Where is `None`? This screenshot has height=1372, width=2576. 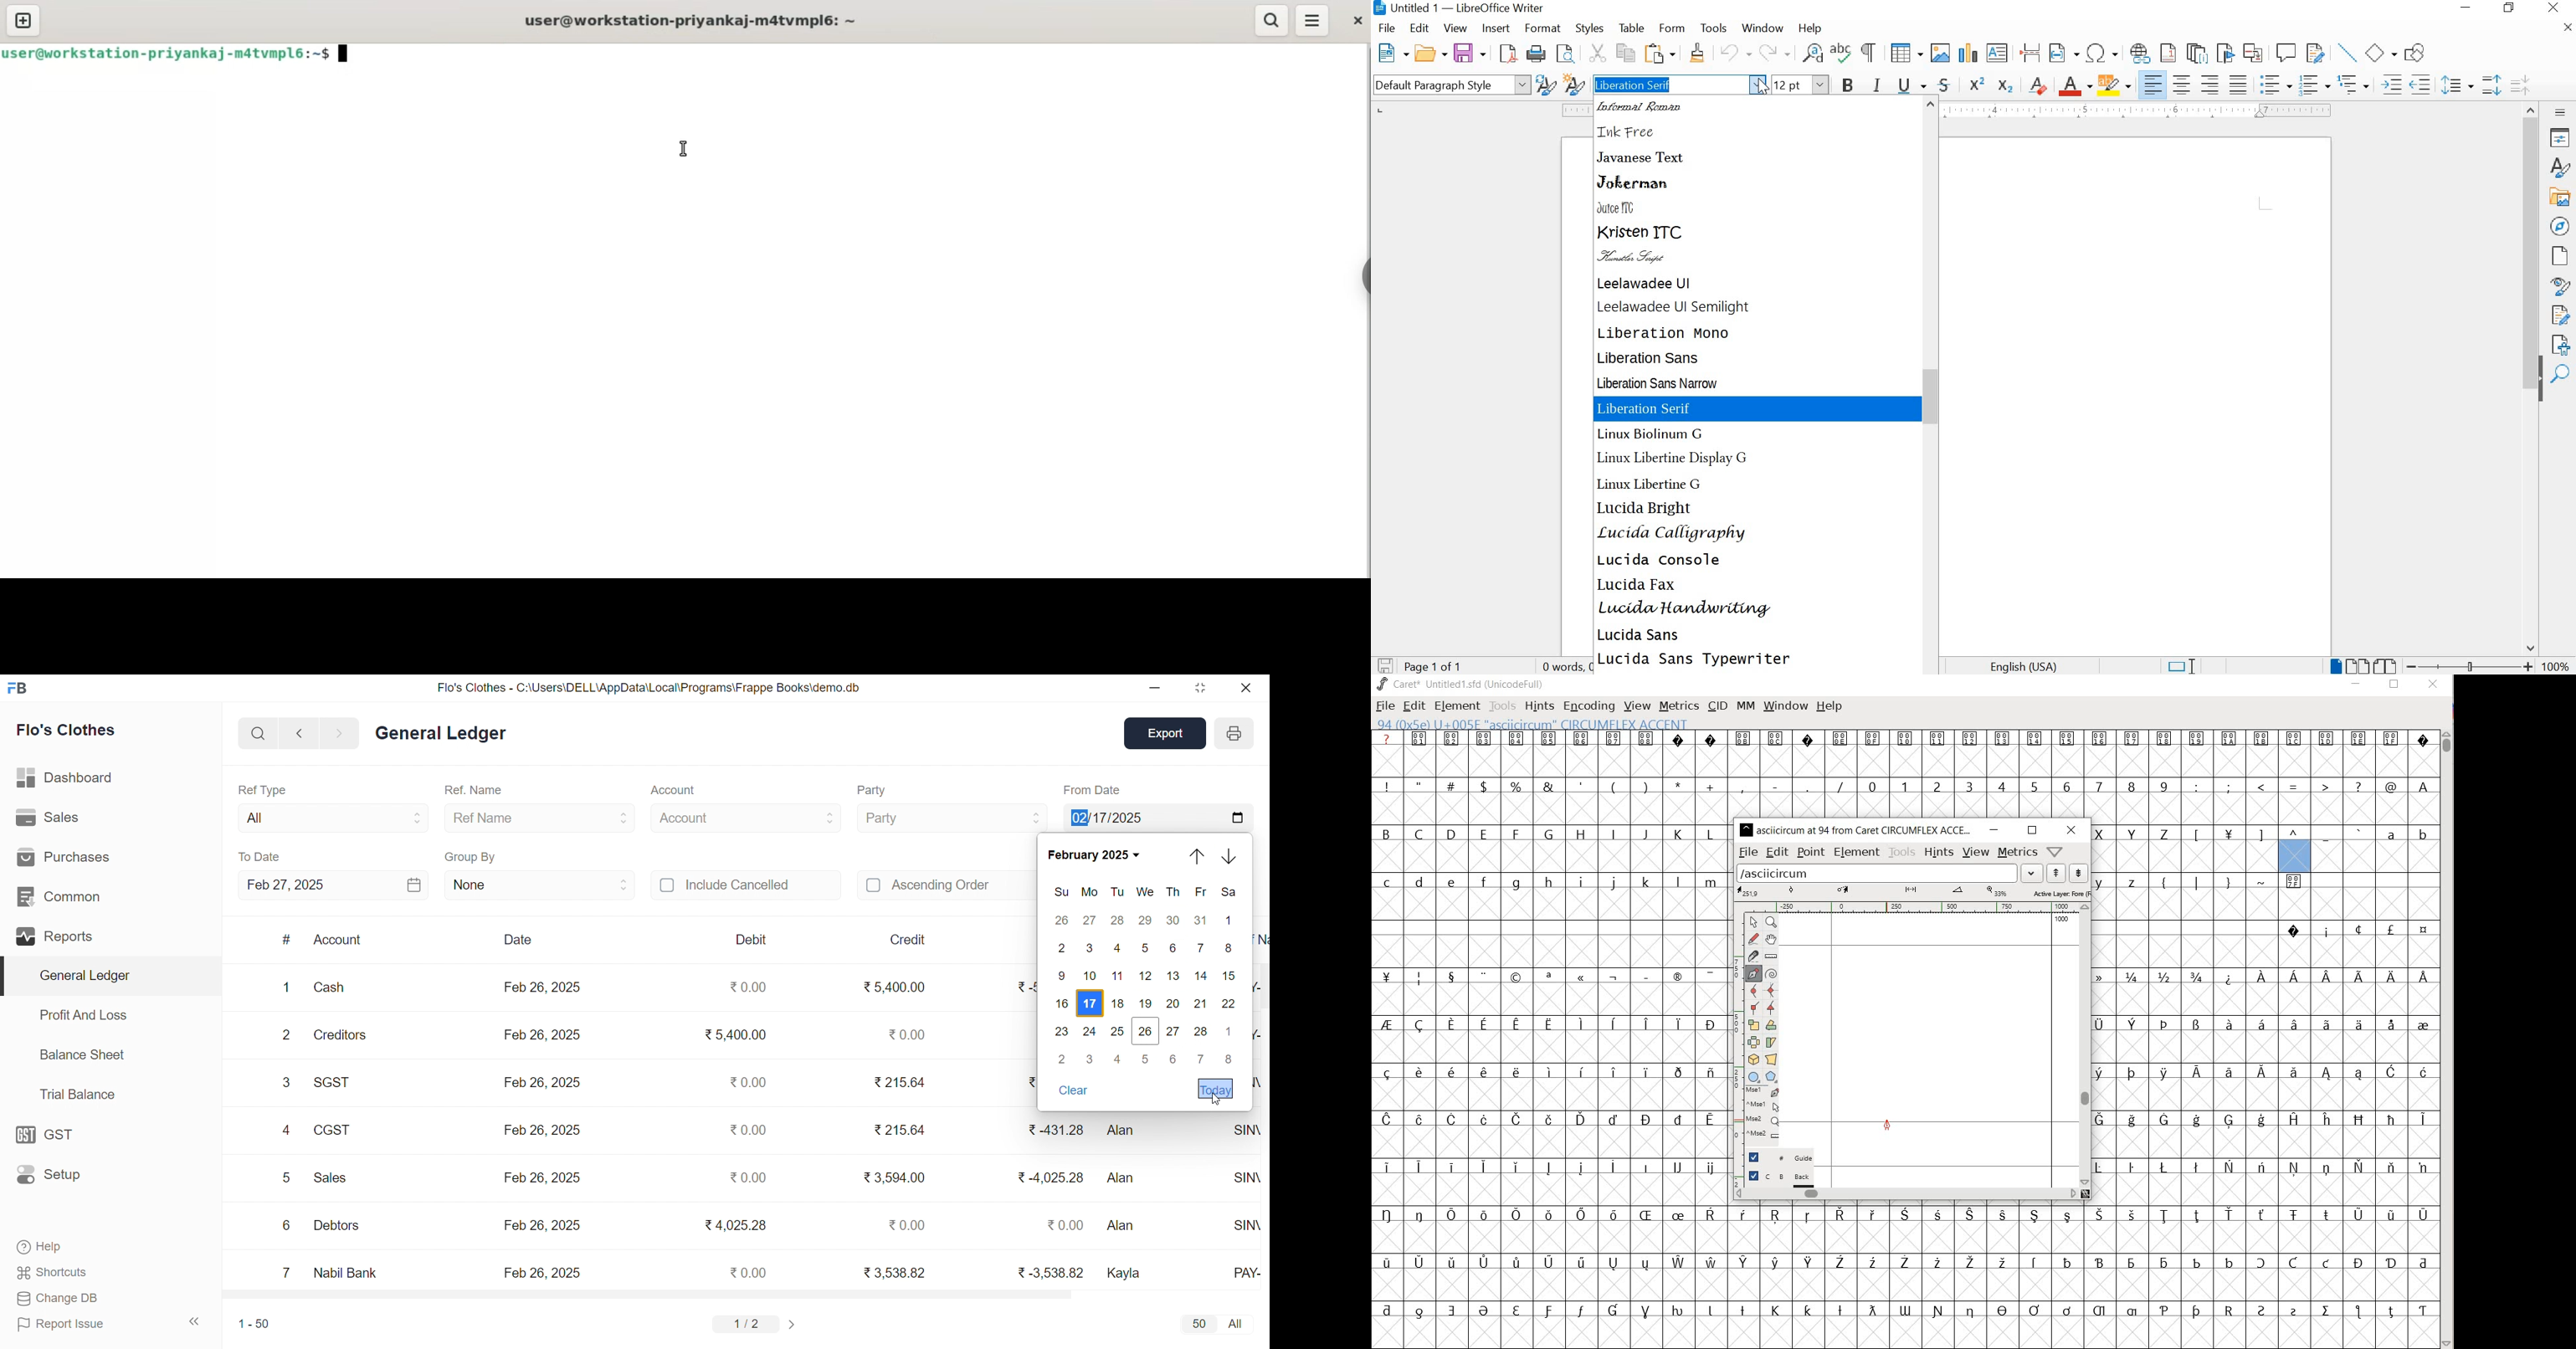
None is located at coordinates (540, 884).